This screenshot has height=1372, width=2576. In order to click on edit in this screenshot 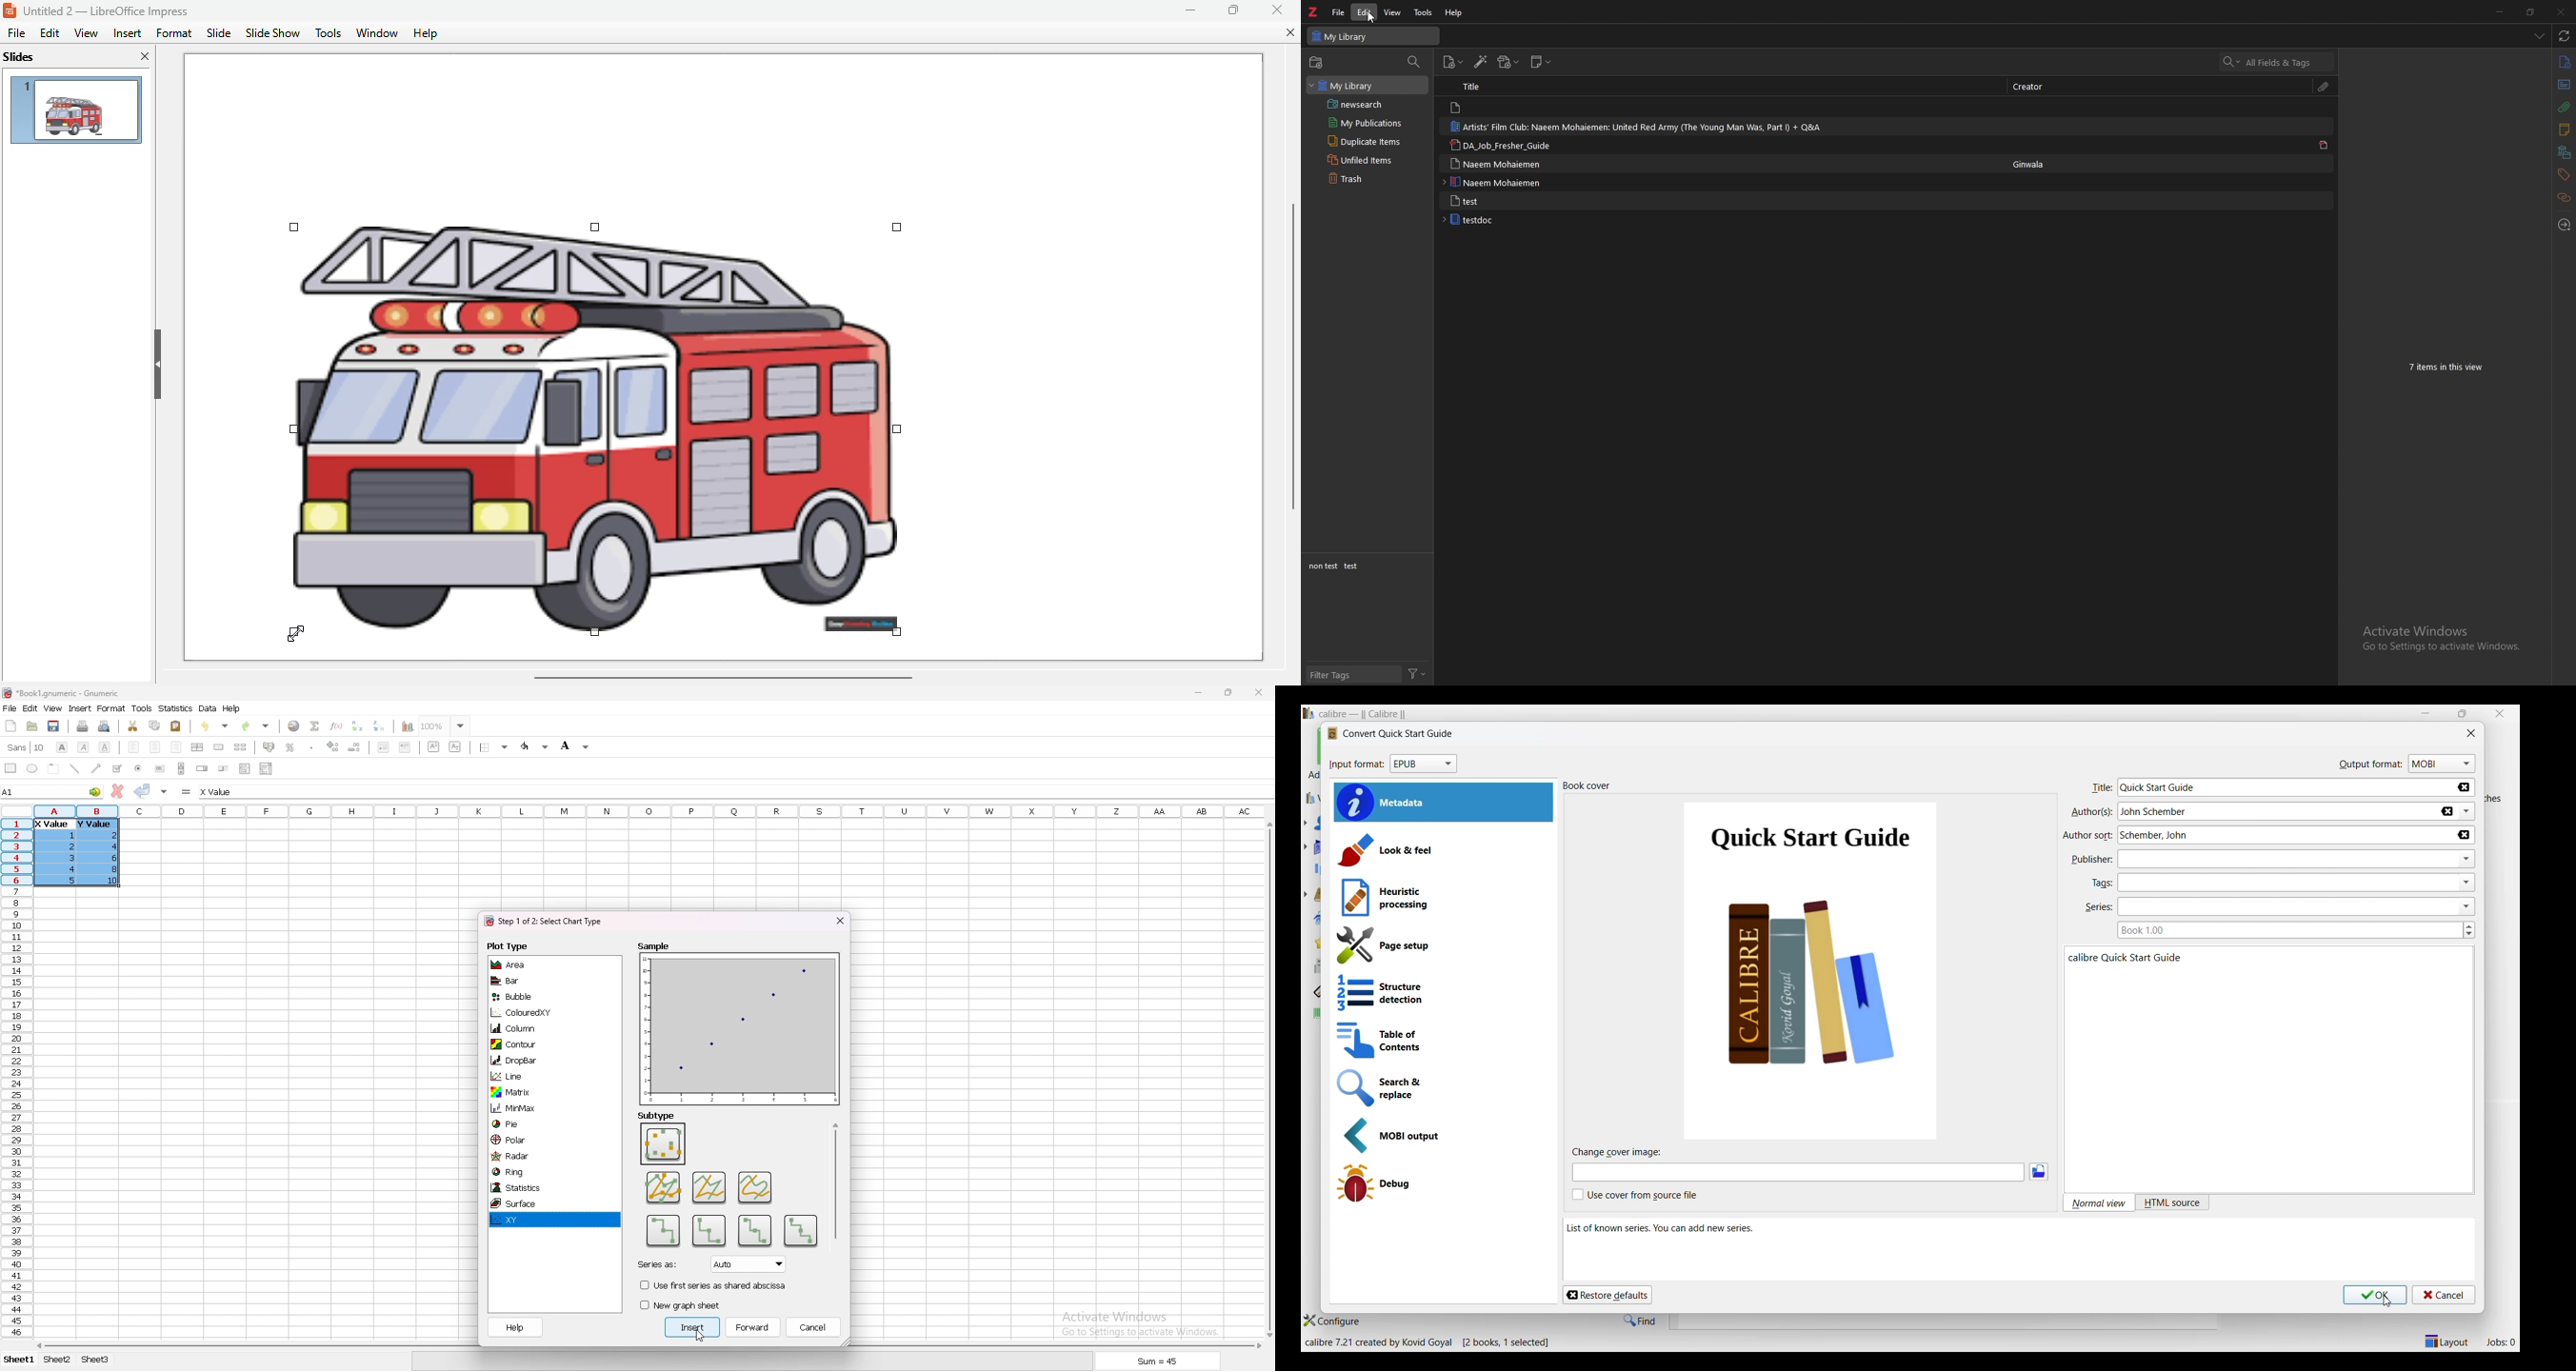, I will do `click(50, 33)`.